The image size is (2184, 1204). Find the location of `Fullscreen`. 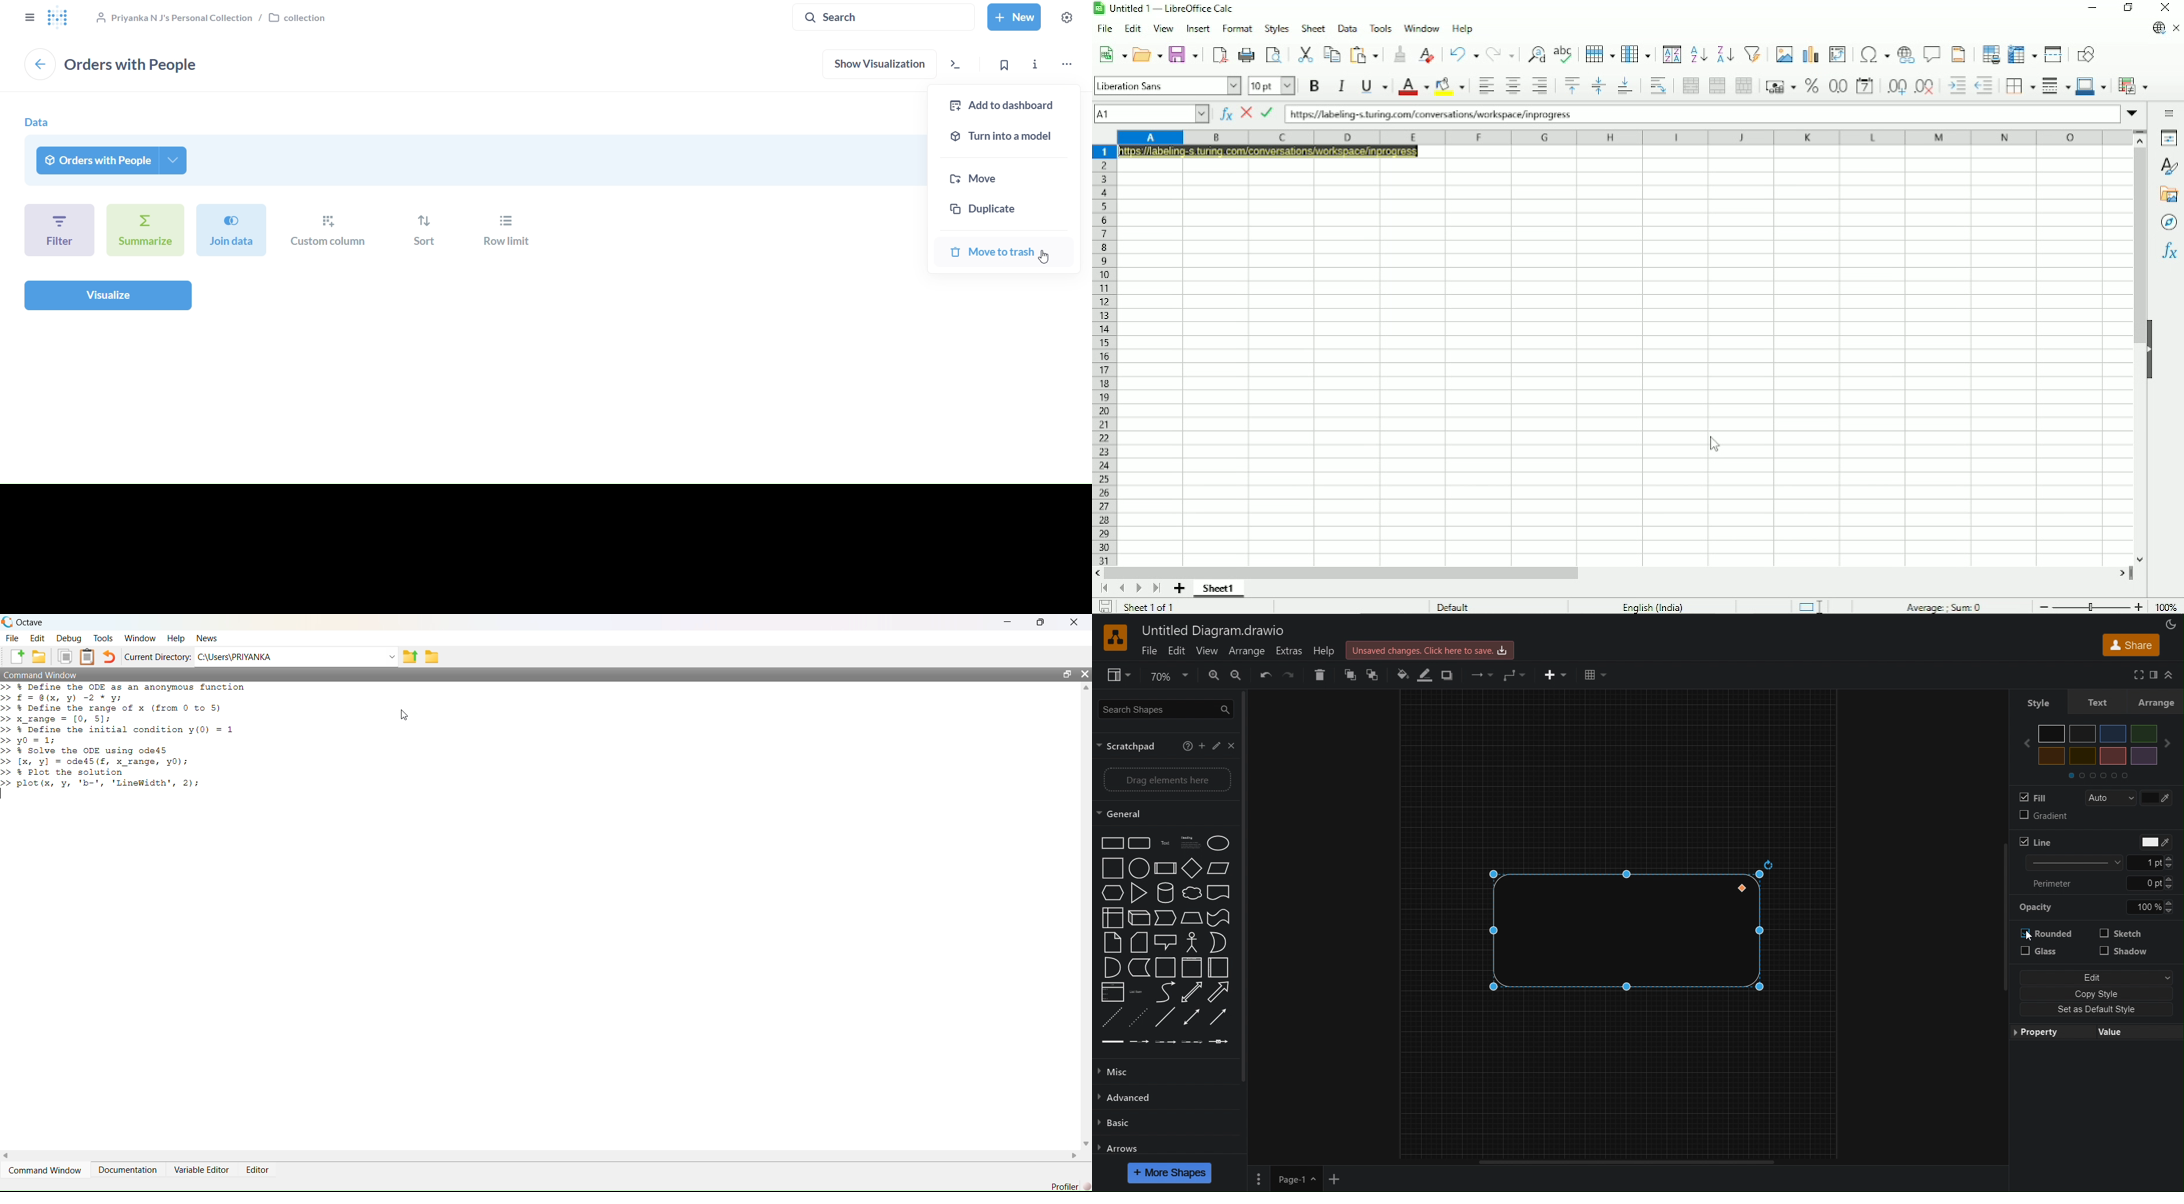

Fullscreen is located at coordinates (2134, 675).